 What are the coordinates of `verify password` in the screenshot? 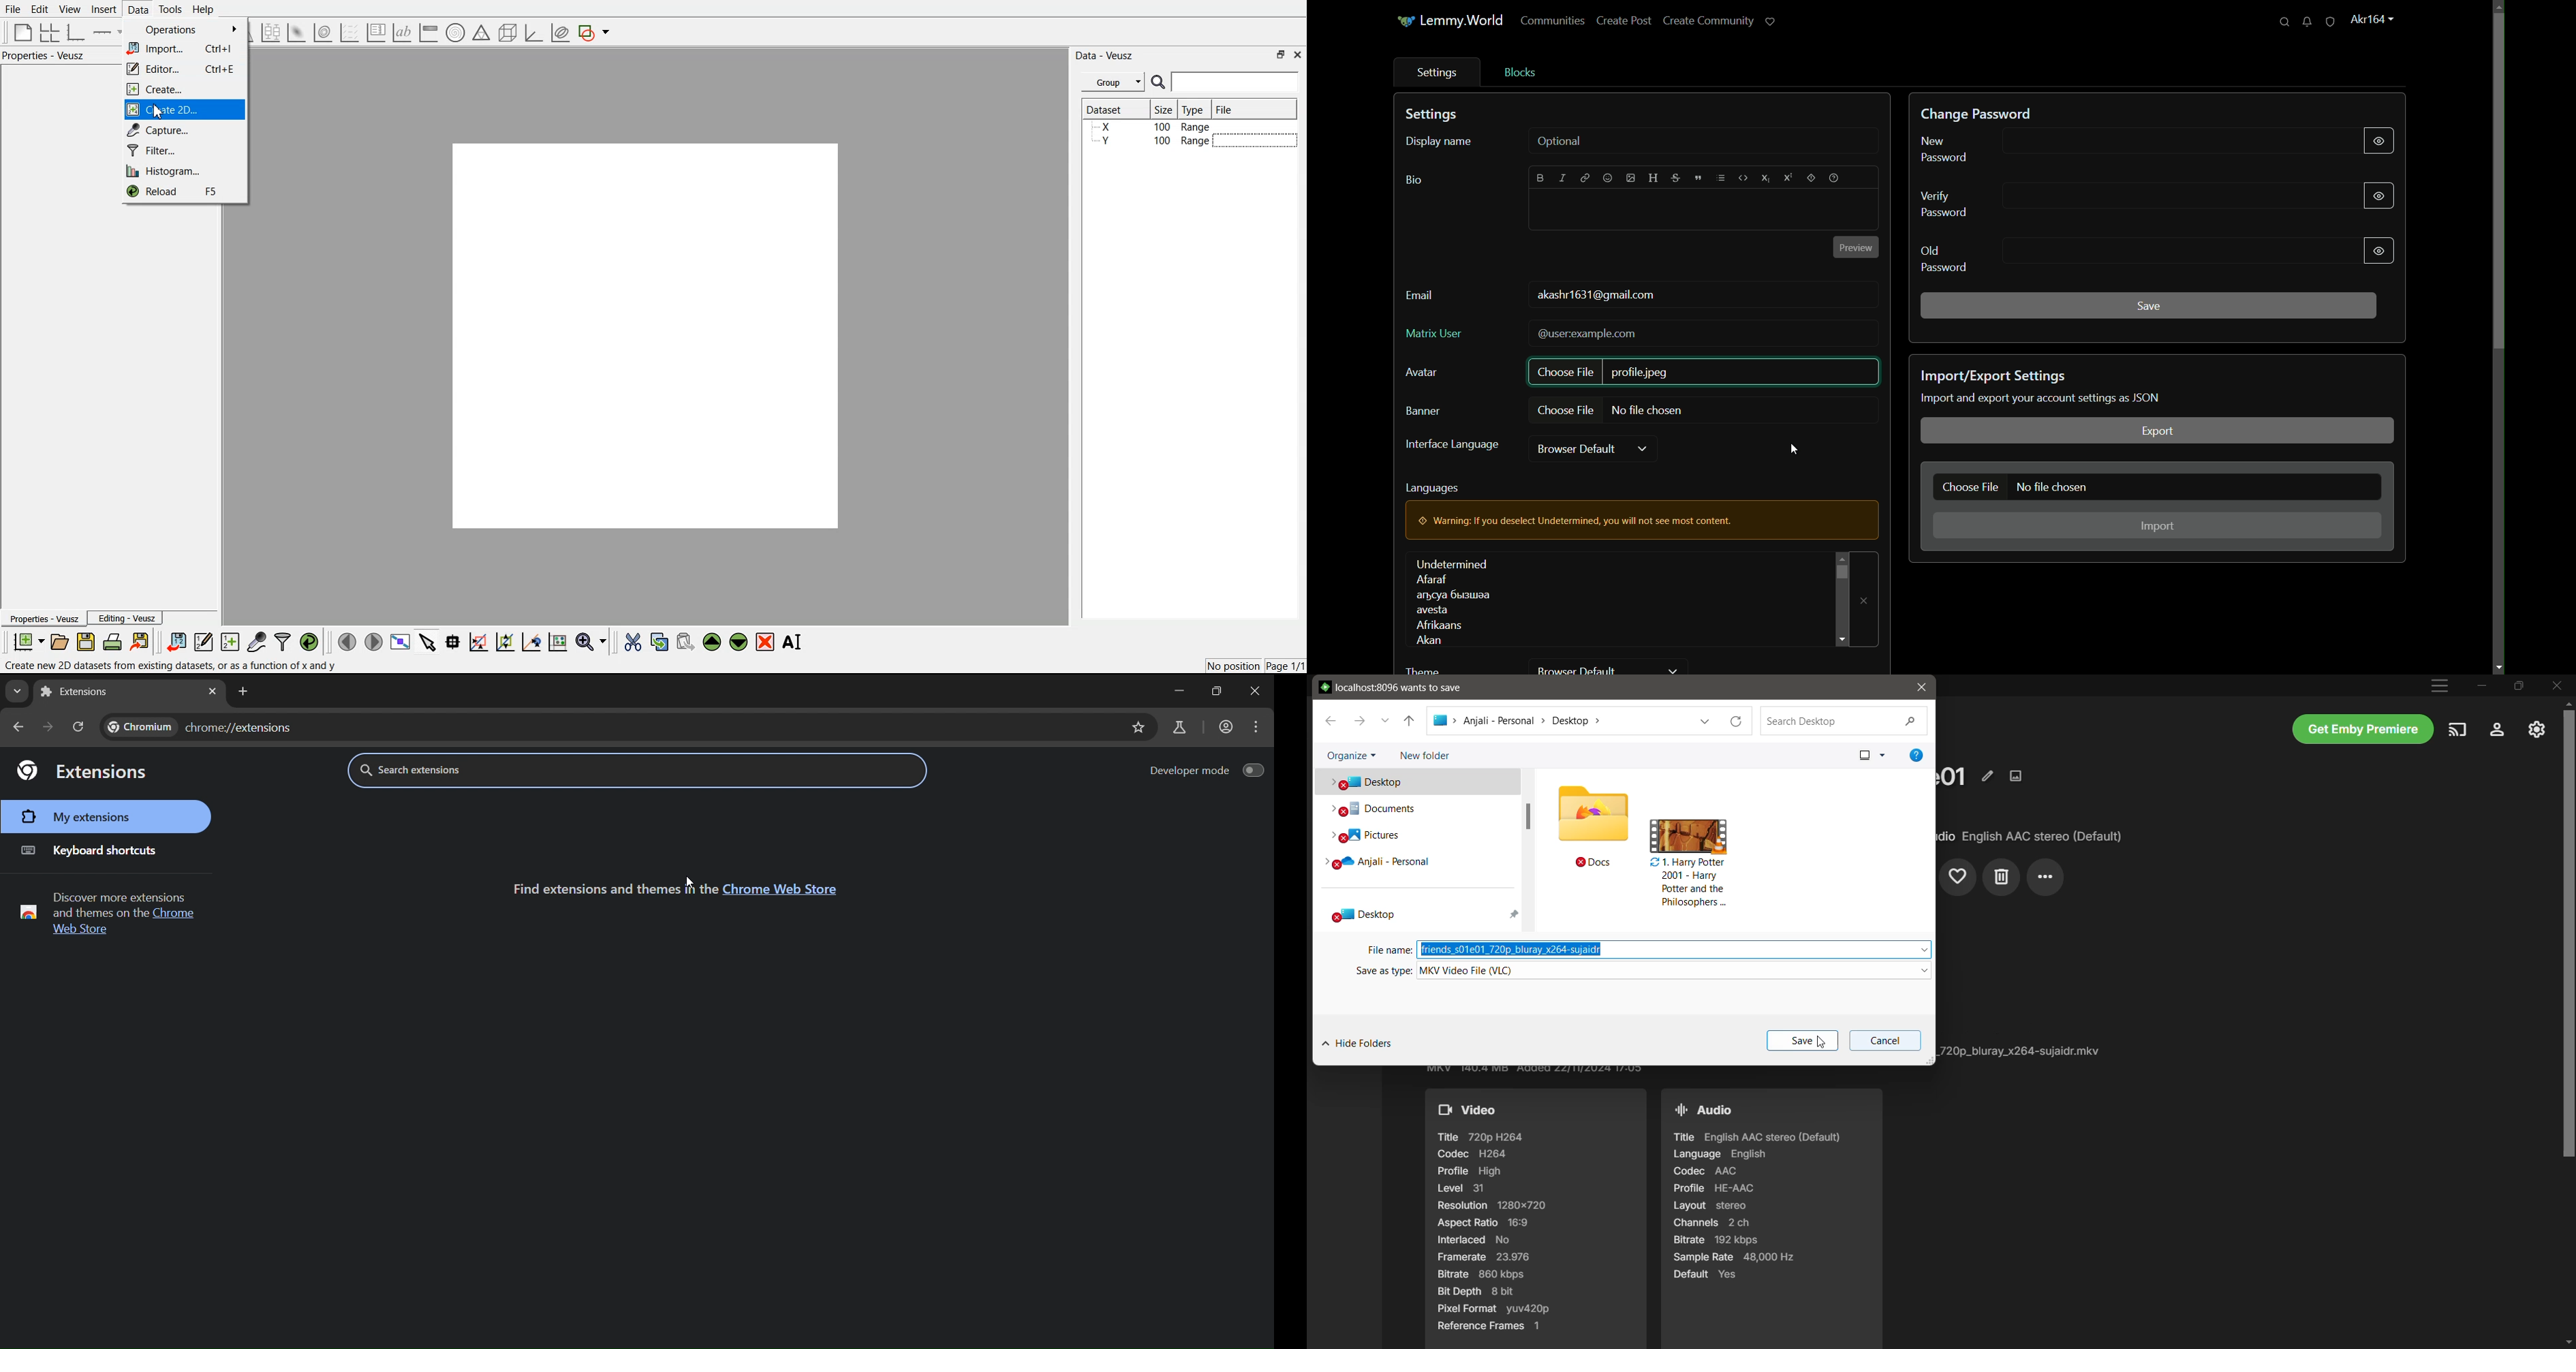 It's located at (1948, 204).